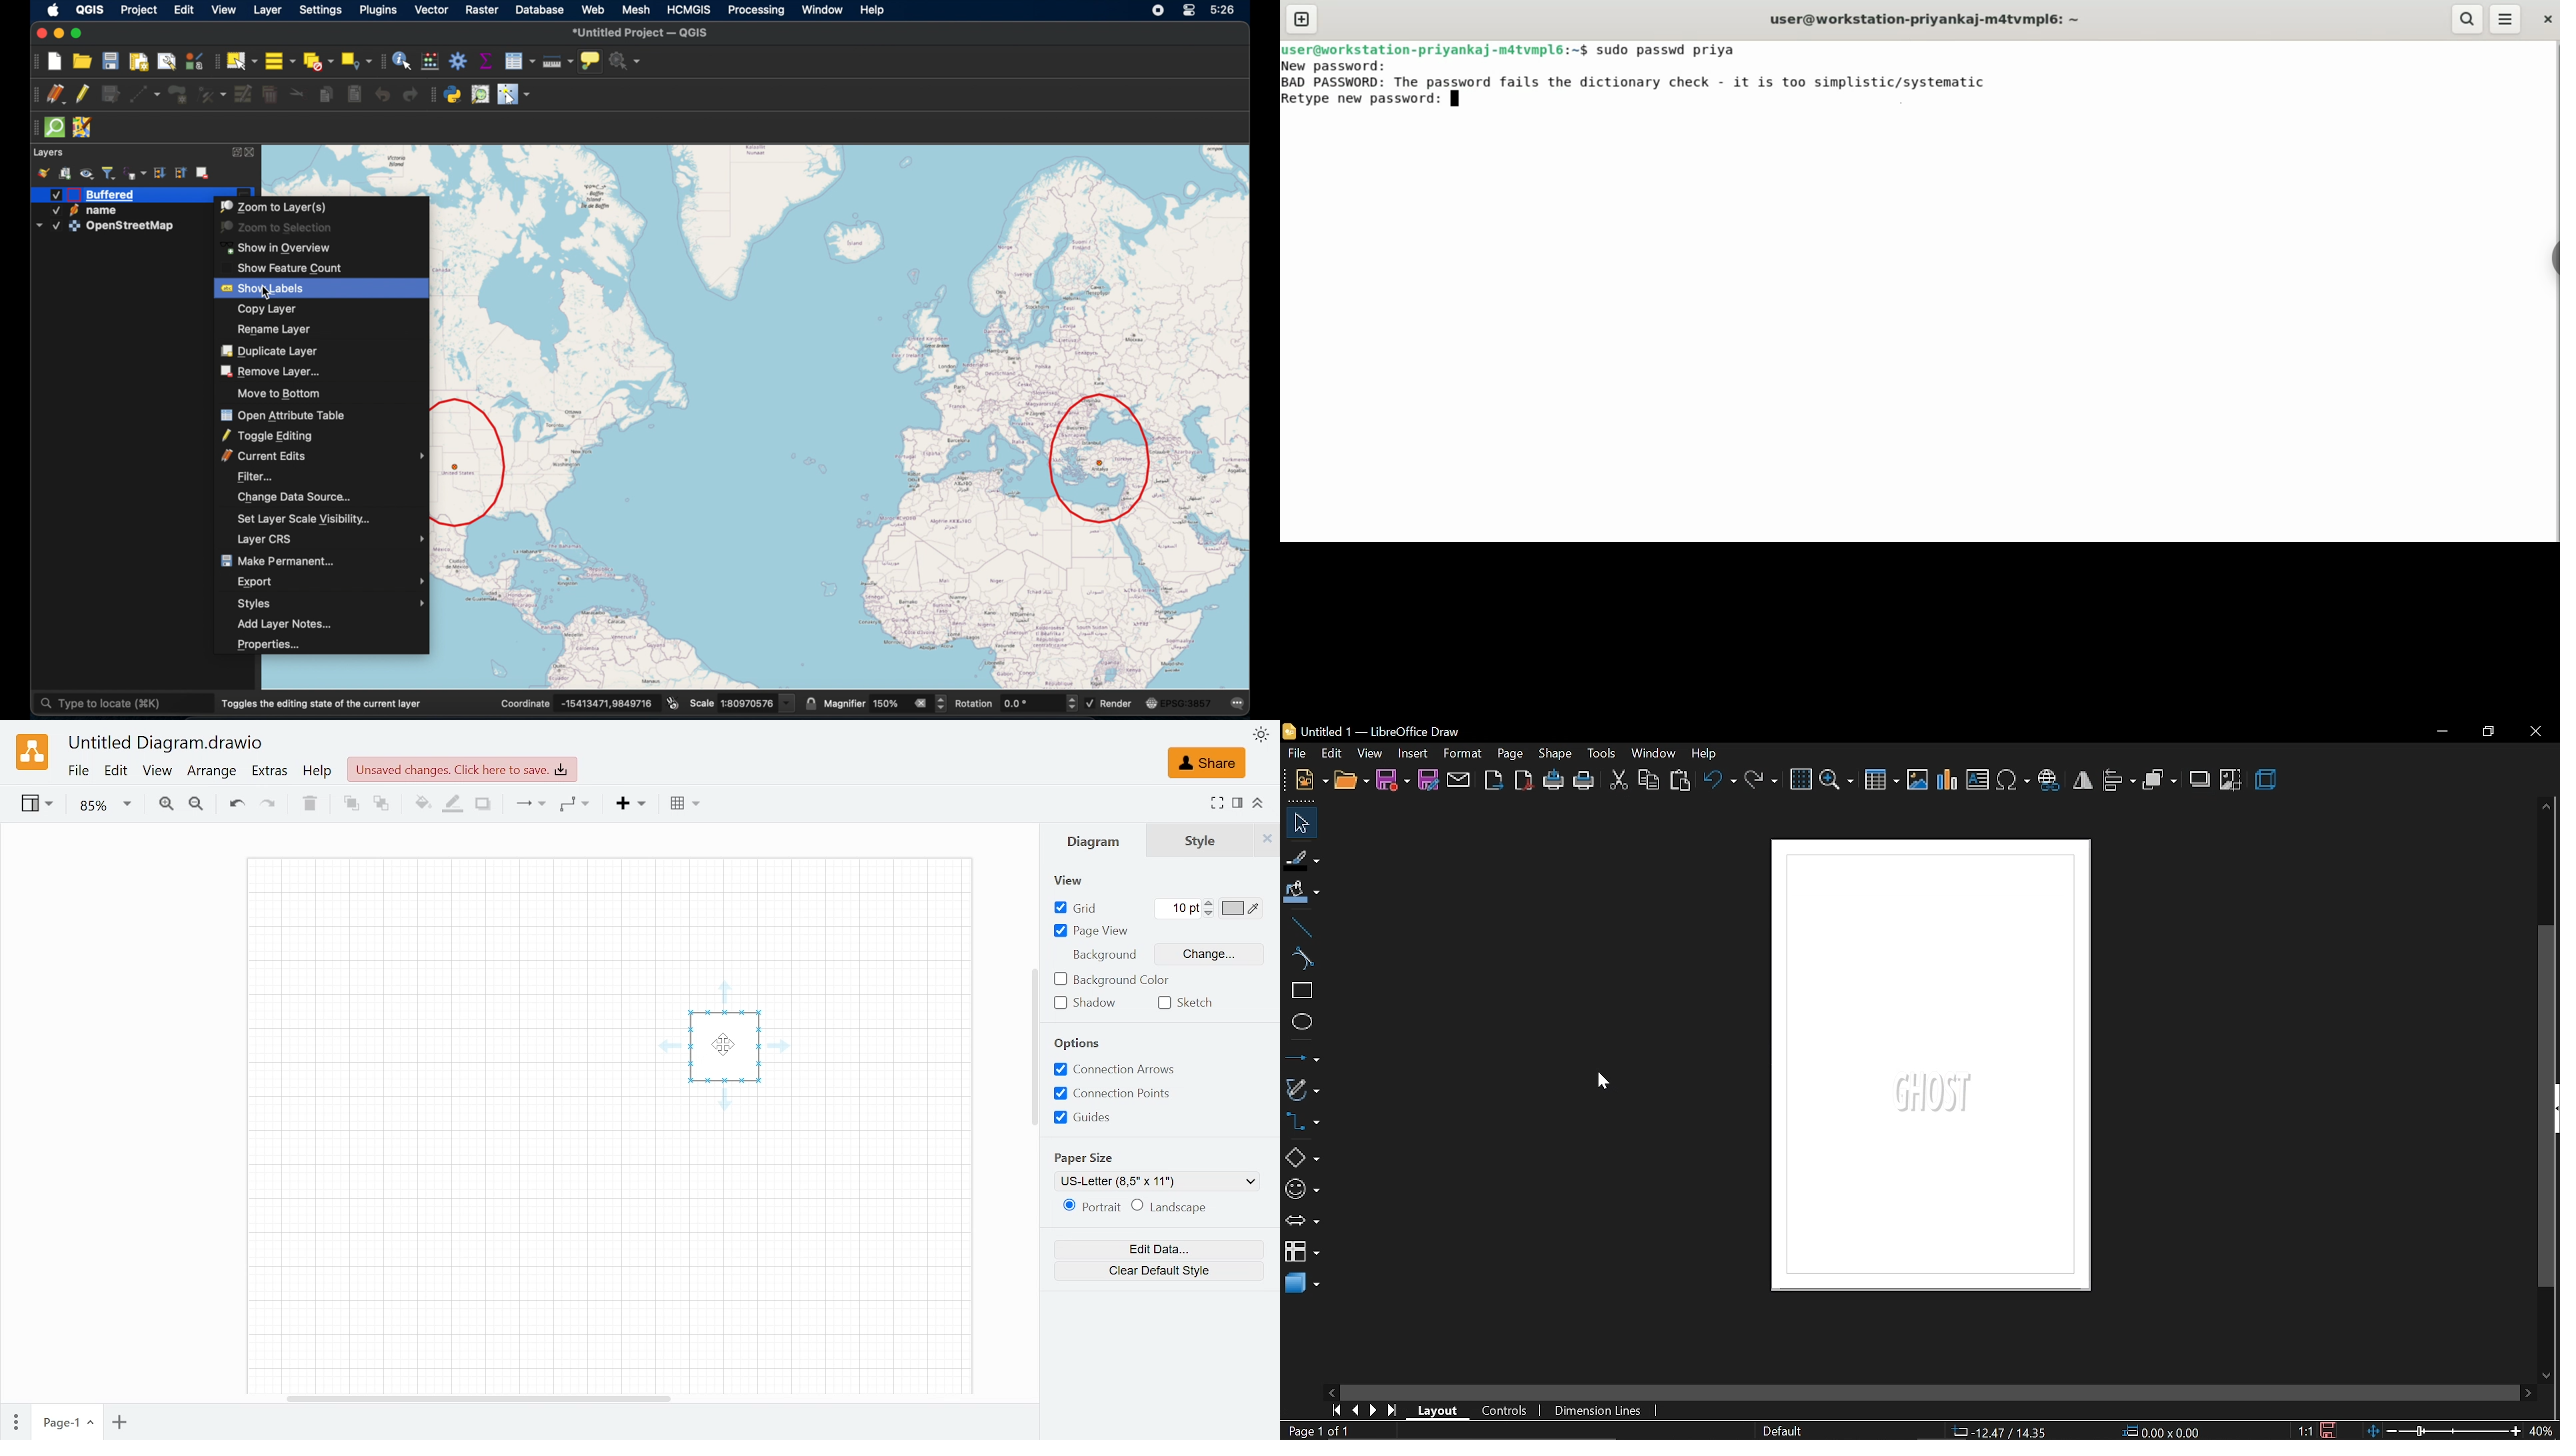  What do you see at coordinates (110, 92) in the screenshot?
I see `save layer edits` at bounding box center [110, 92].